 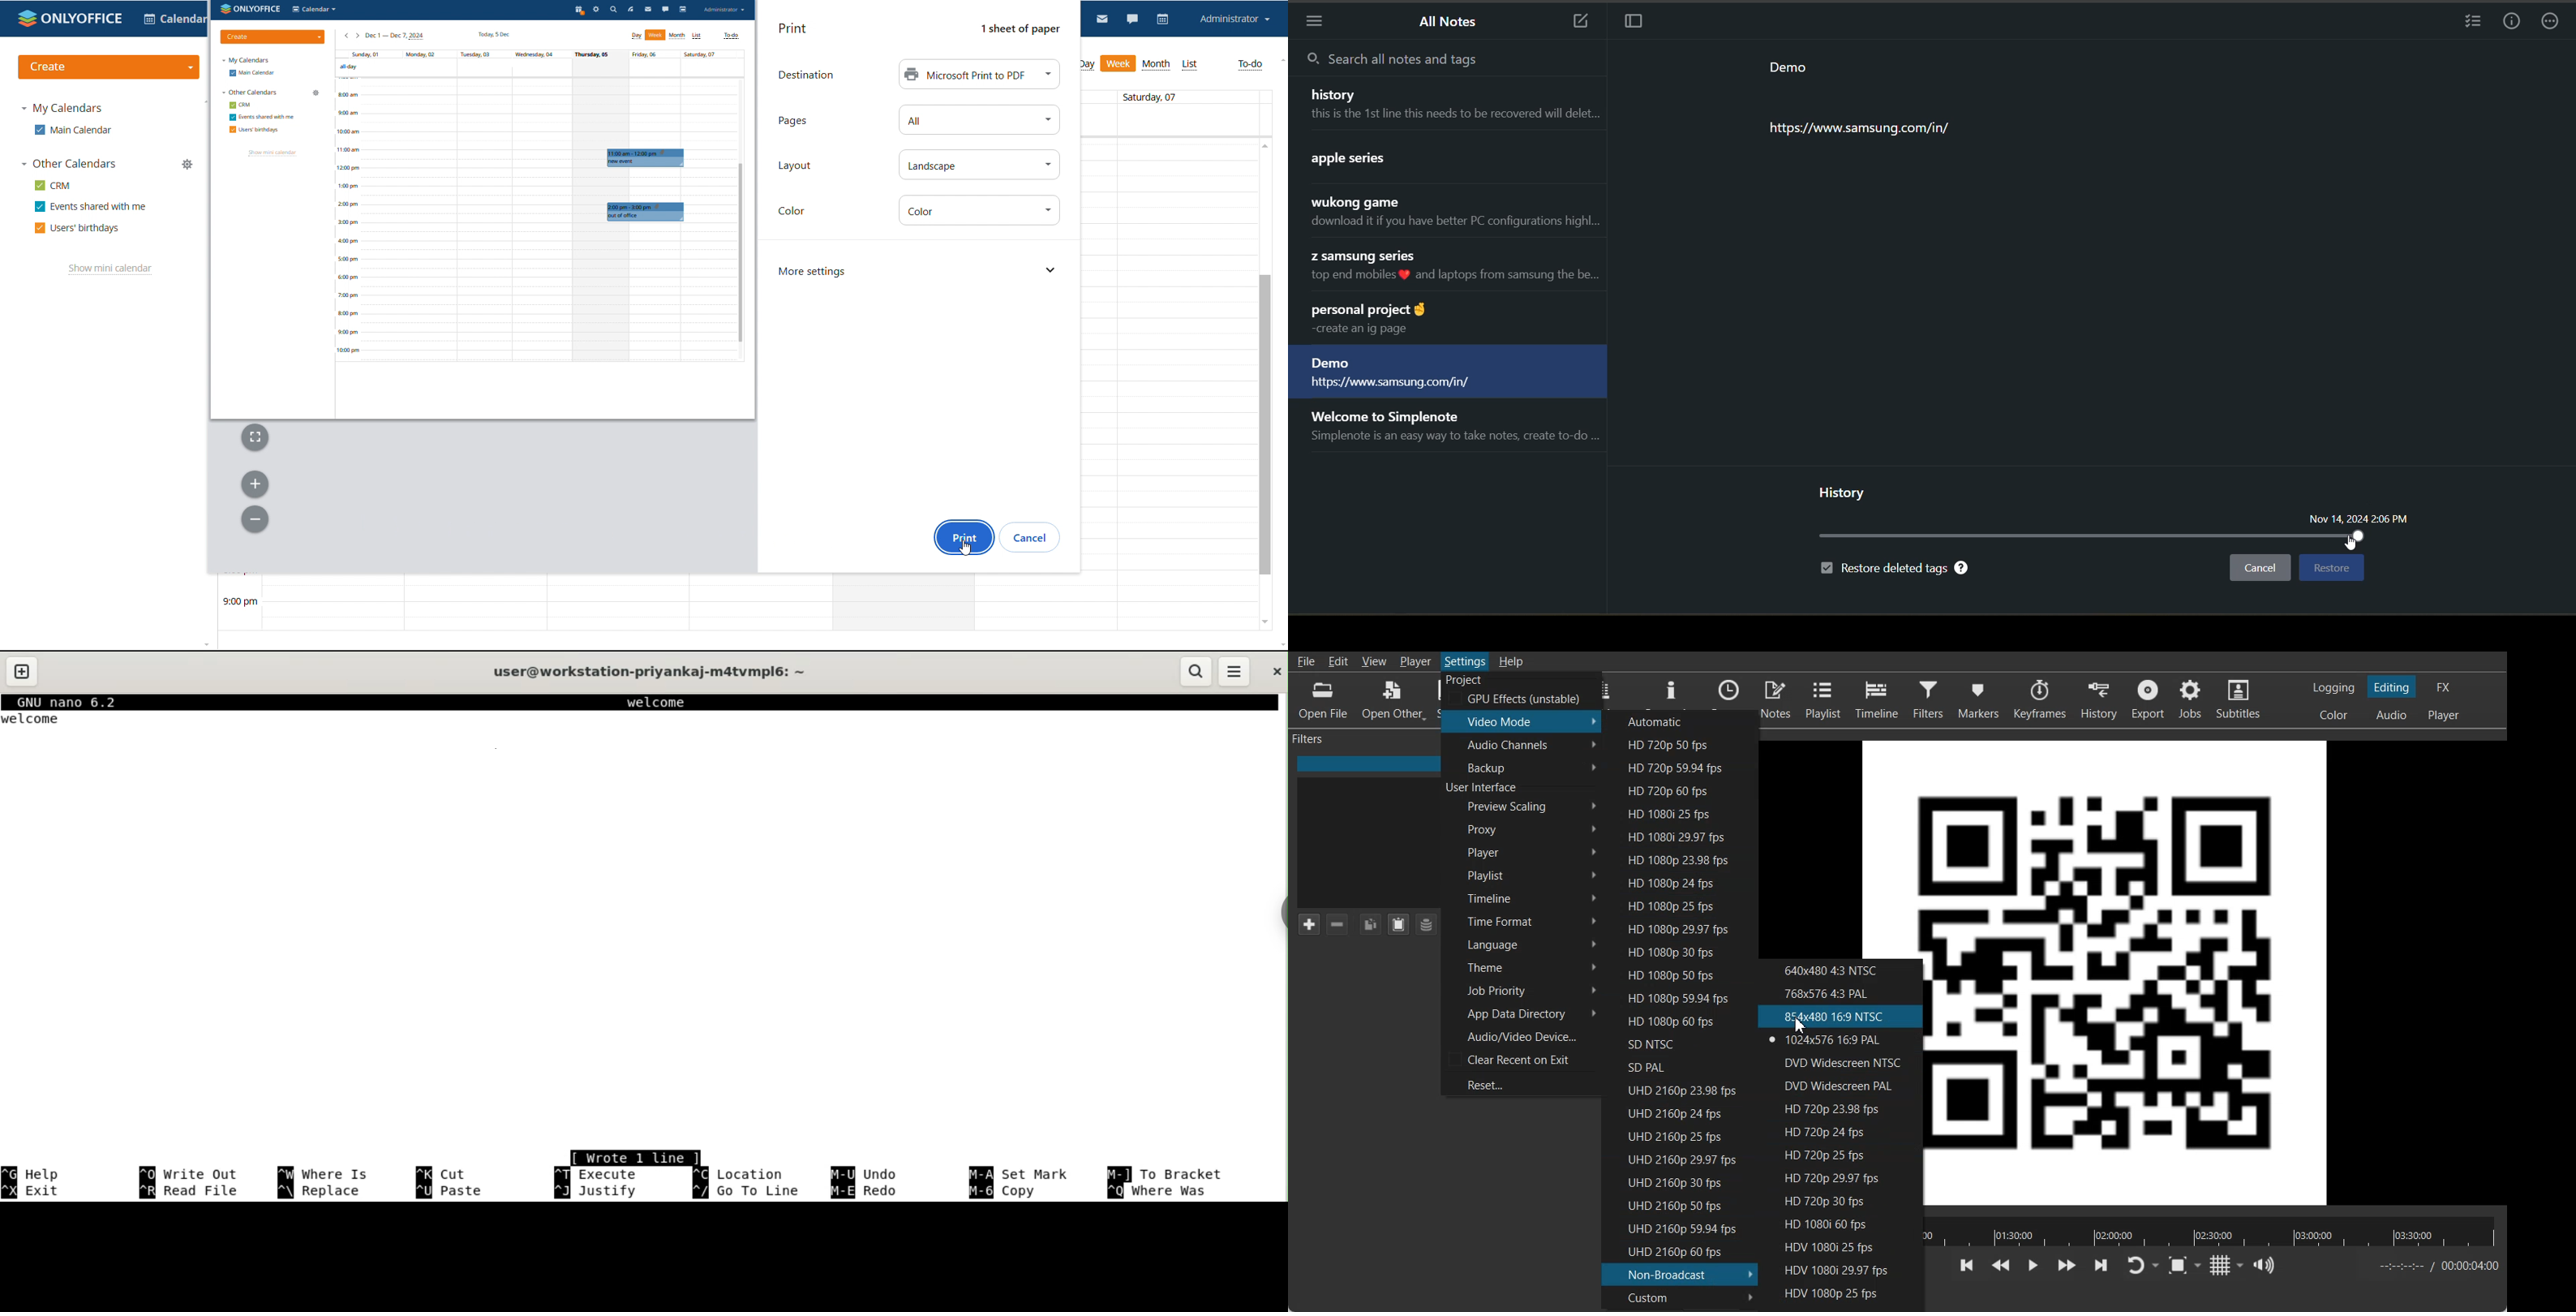 I want to click on Add Filter, so click(x=1308, y=923).